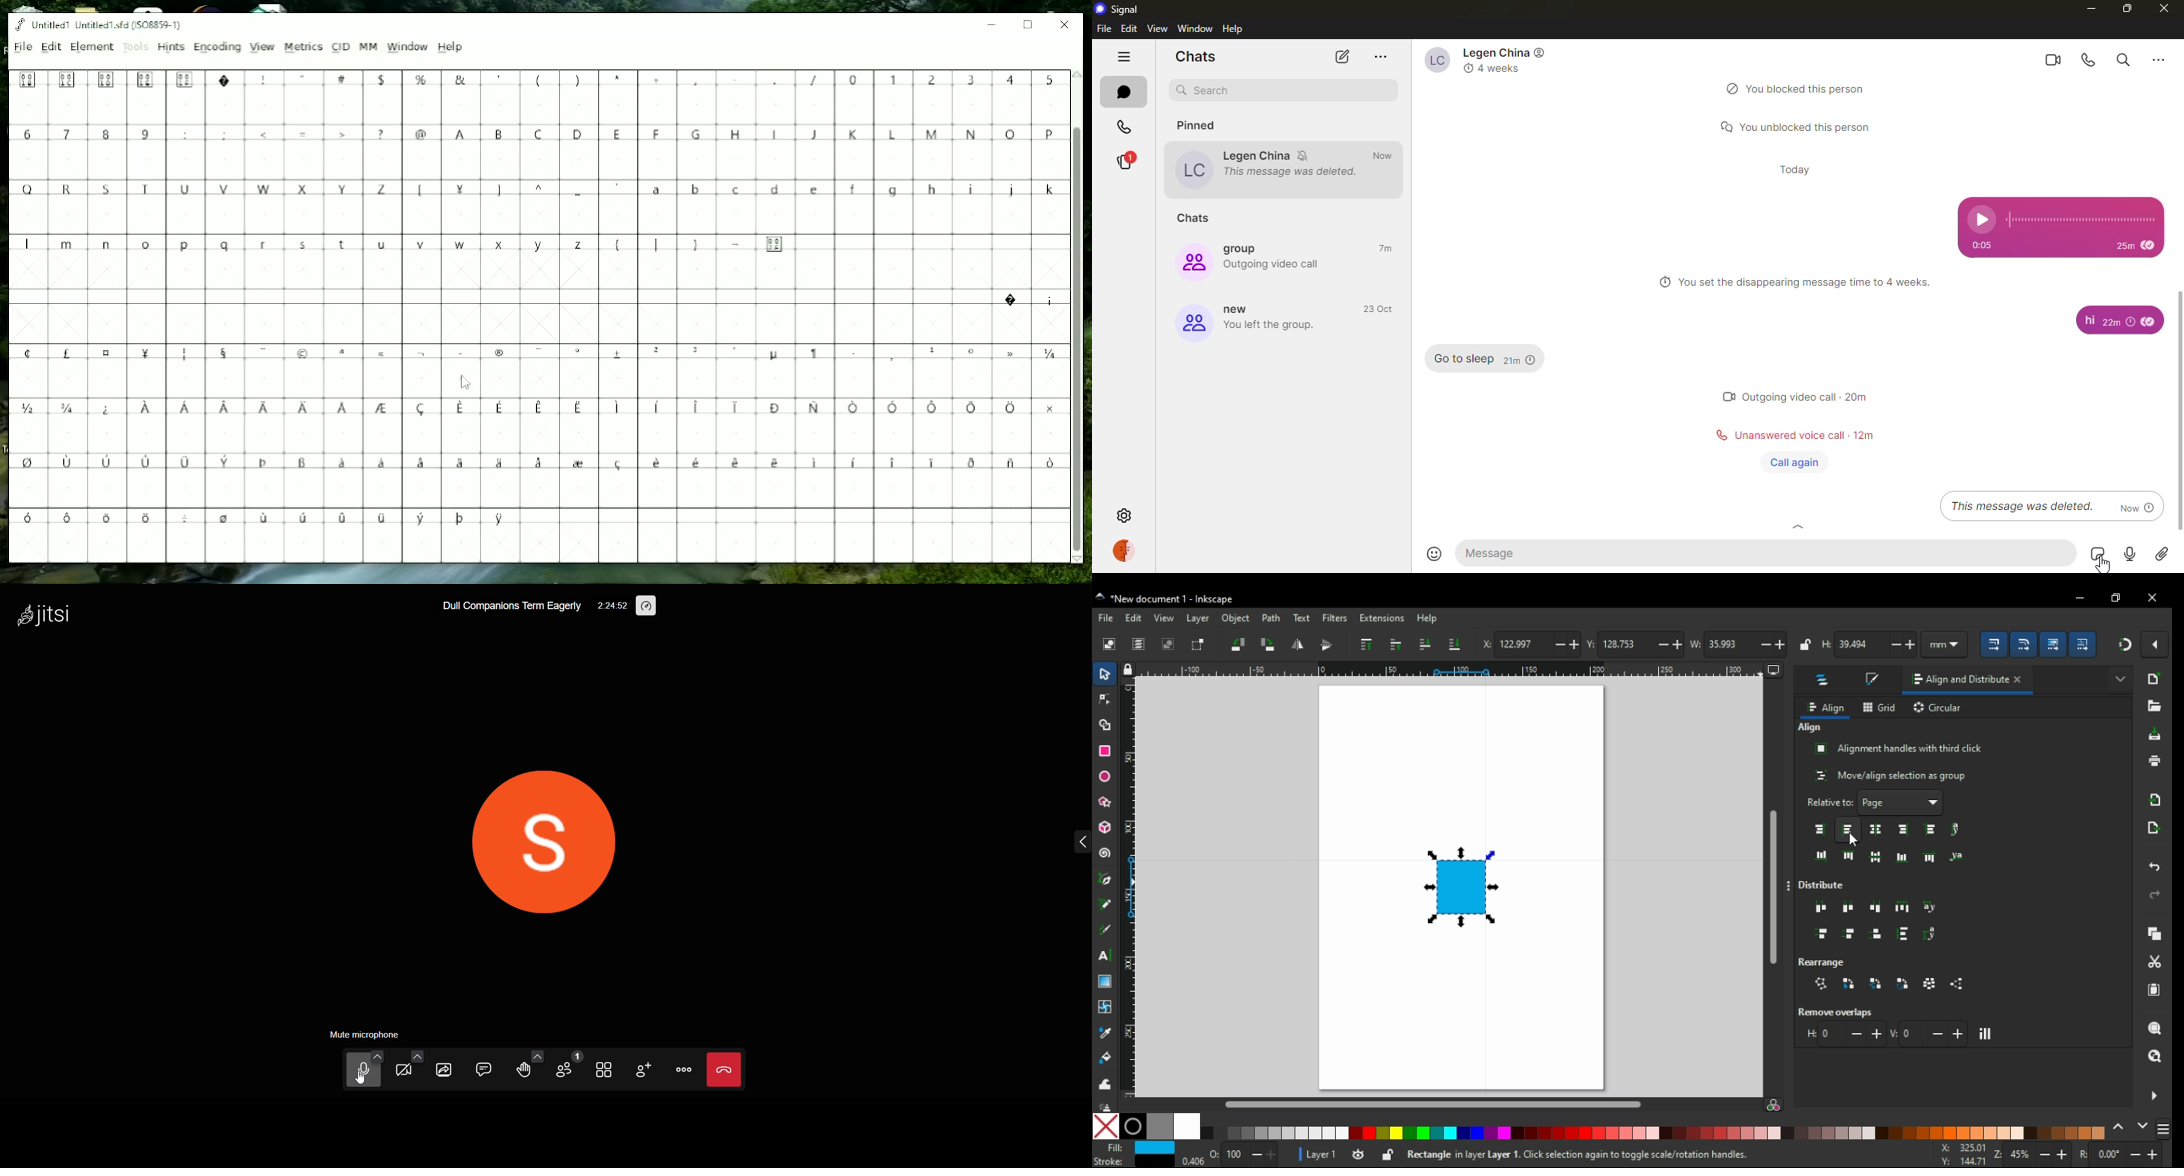  What do you see at coordinates (681, 1069) in the screenshot?
I see `more` at bounding box center [681, 1069].